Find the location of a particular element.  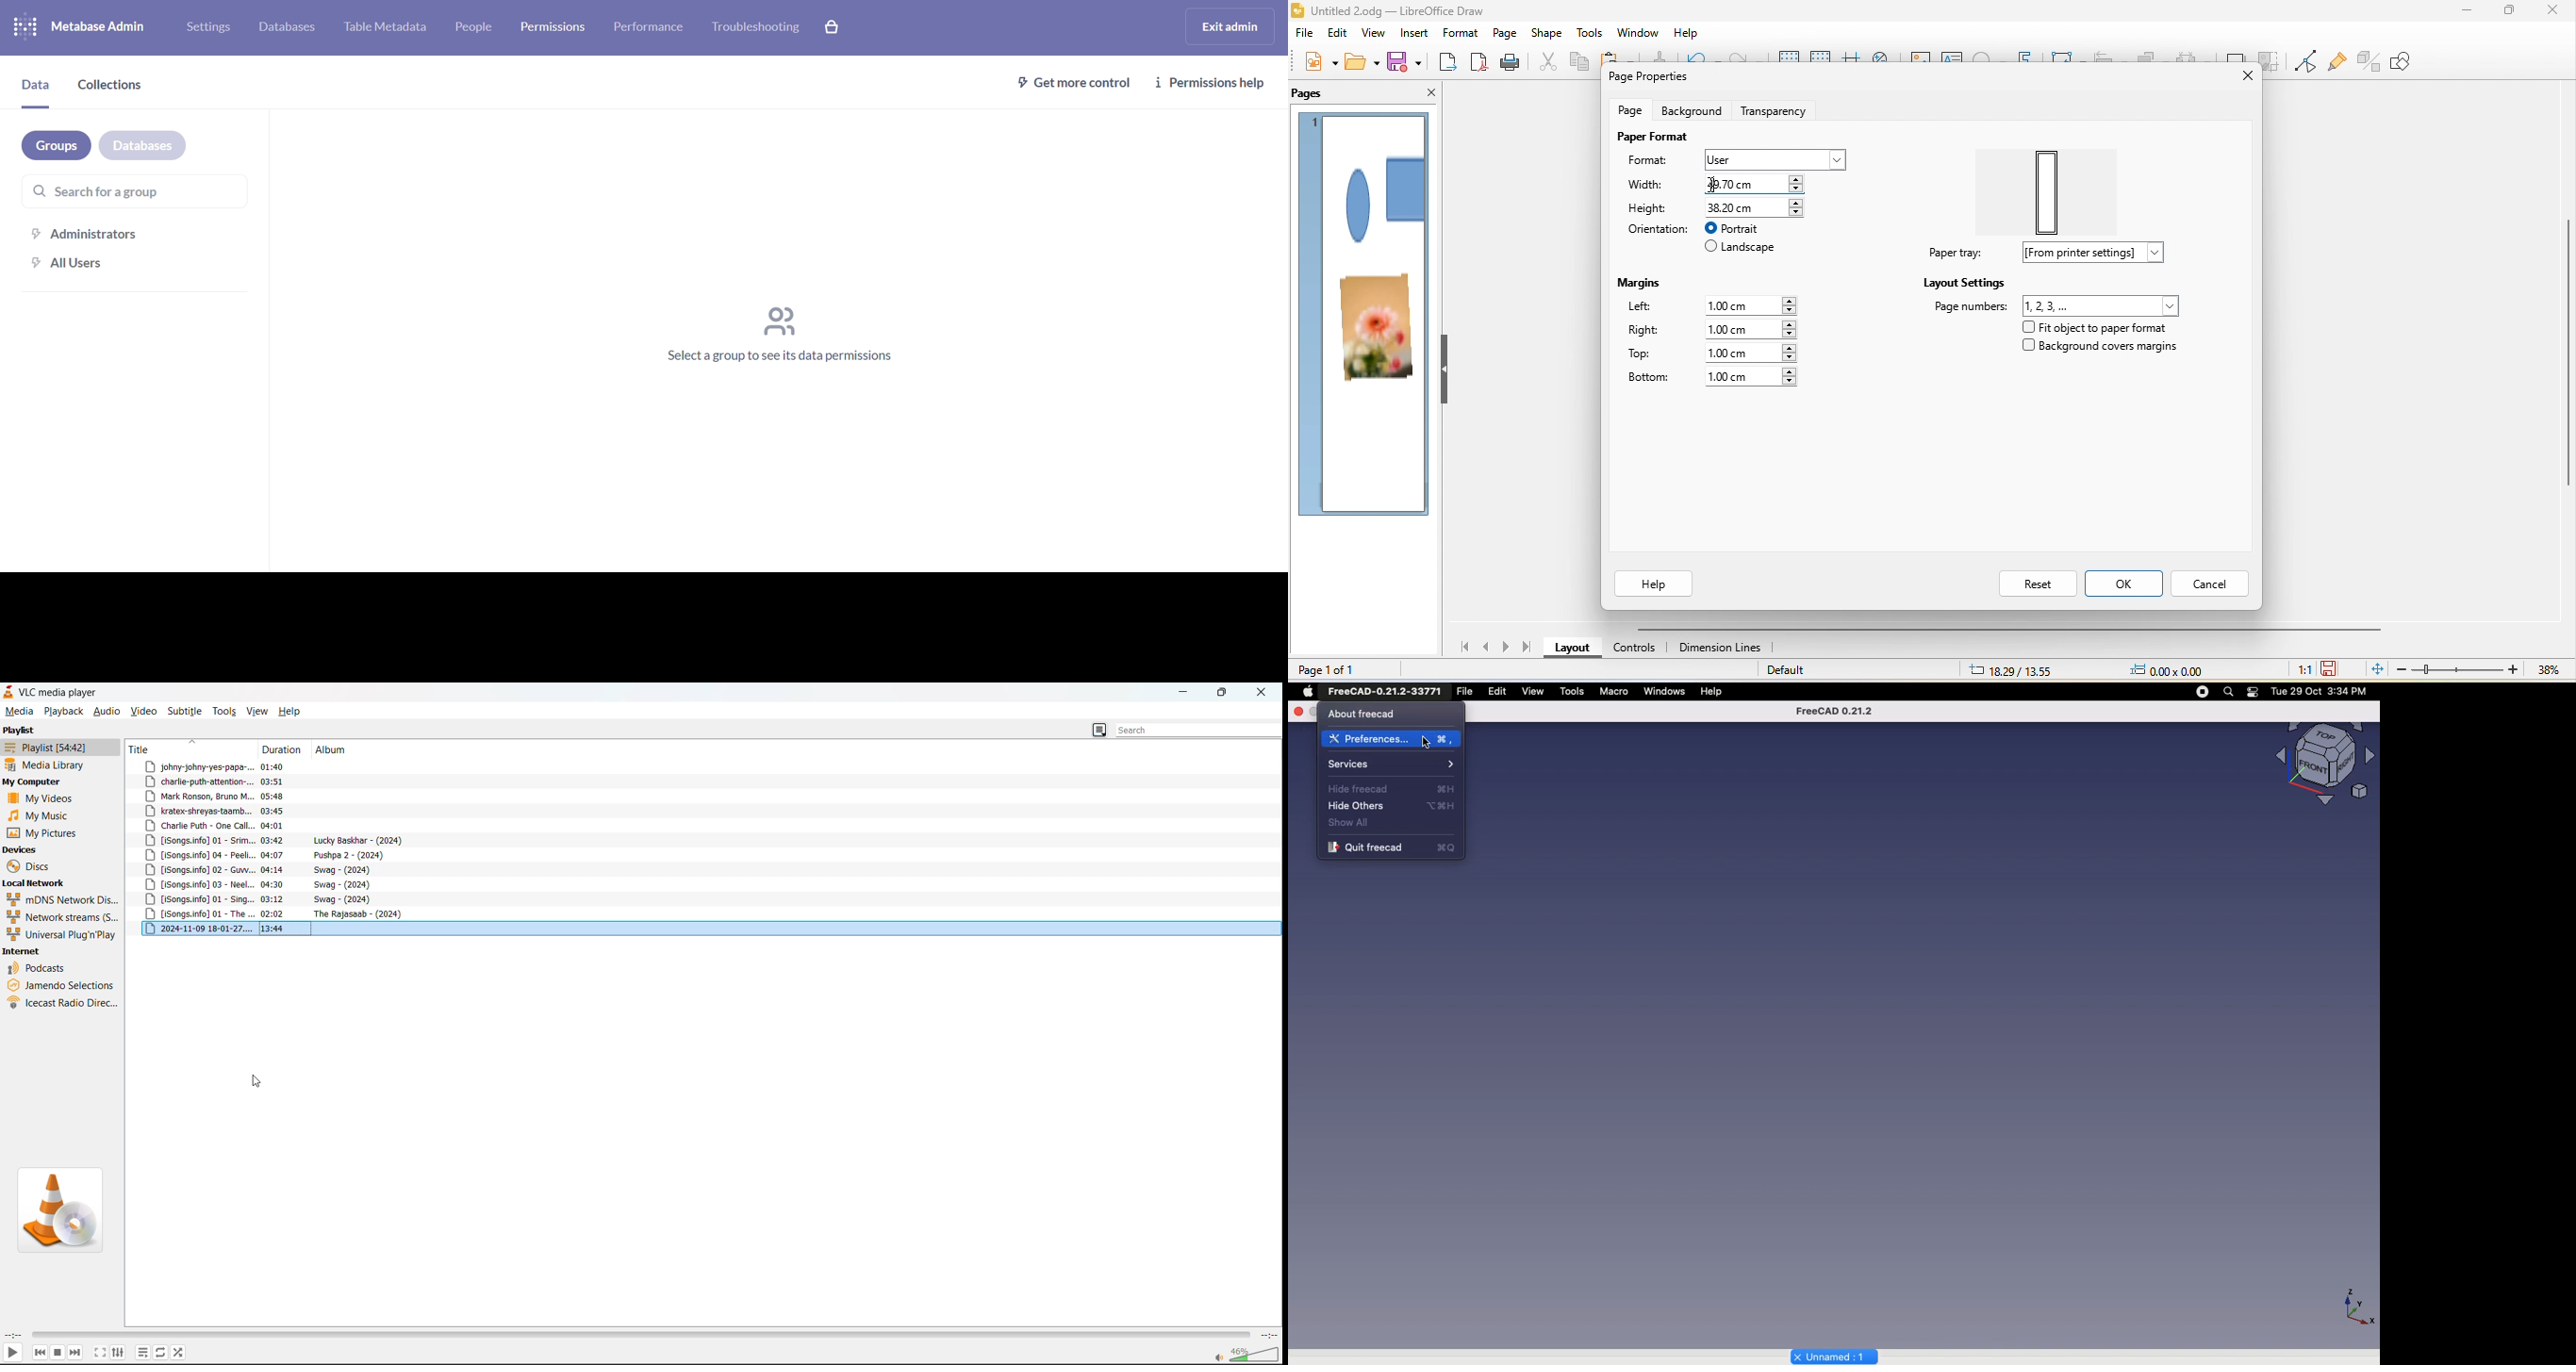

internet is located at coordinates (23, 952).